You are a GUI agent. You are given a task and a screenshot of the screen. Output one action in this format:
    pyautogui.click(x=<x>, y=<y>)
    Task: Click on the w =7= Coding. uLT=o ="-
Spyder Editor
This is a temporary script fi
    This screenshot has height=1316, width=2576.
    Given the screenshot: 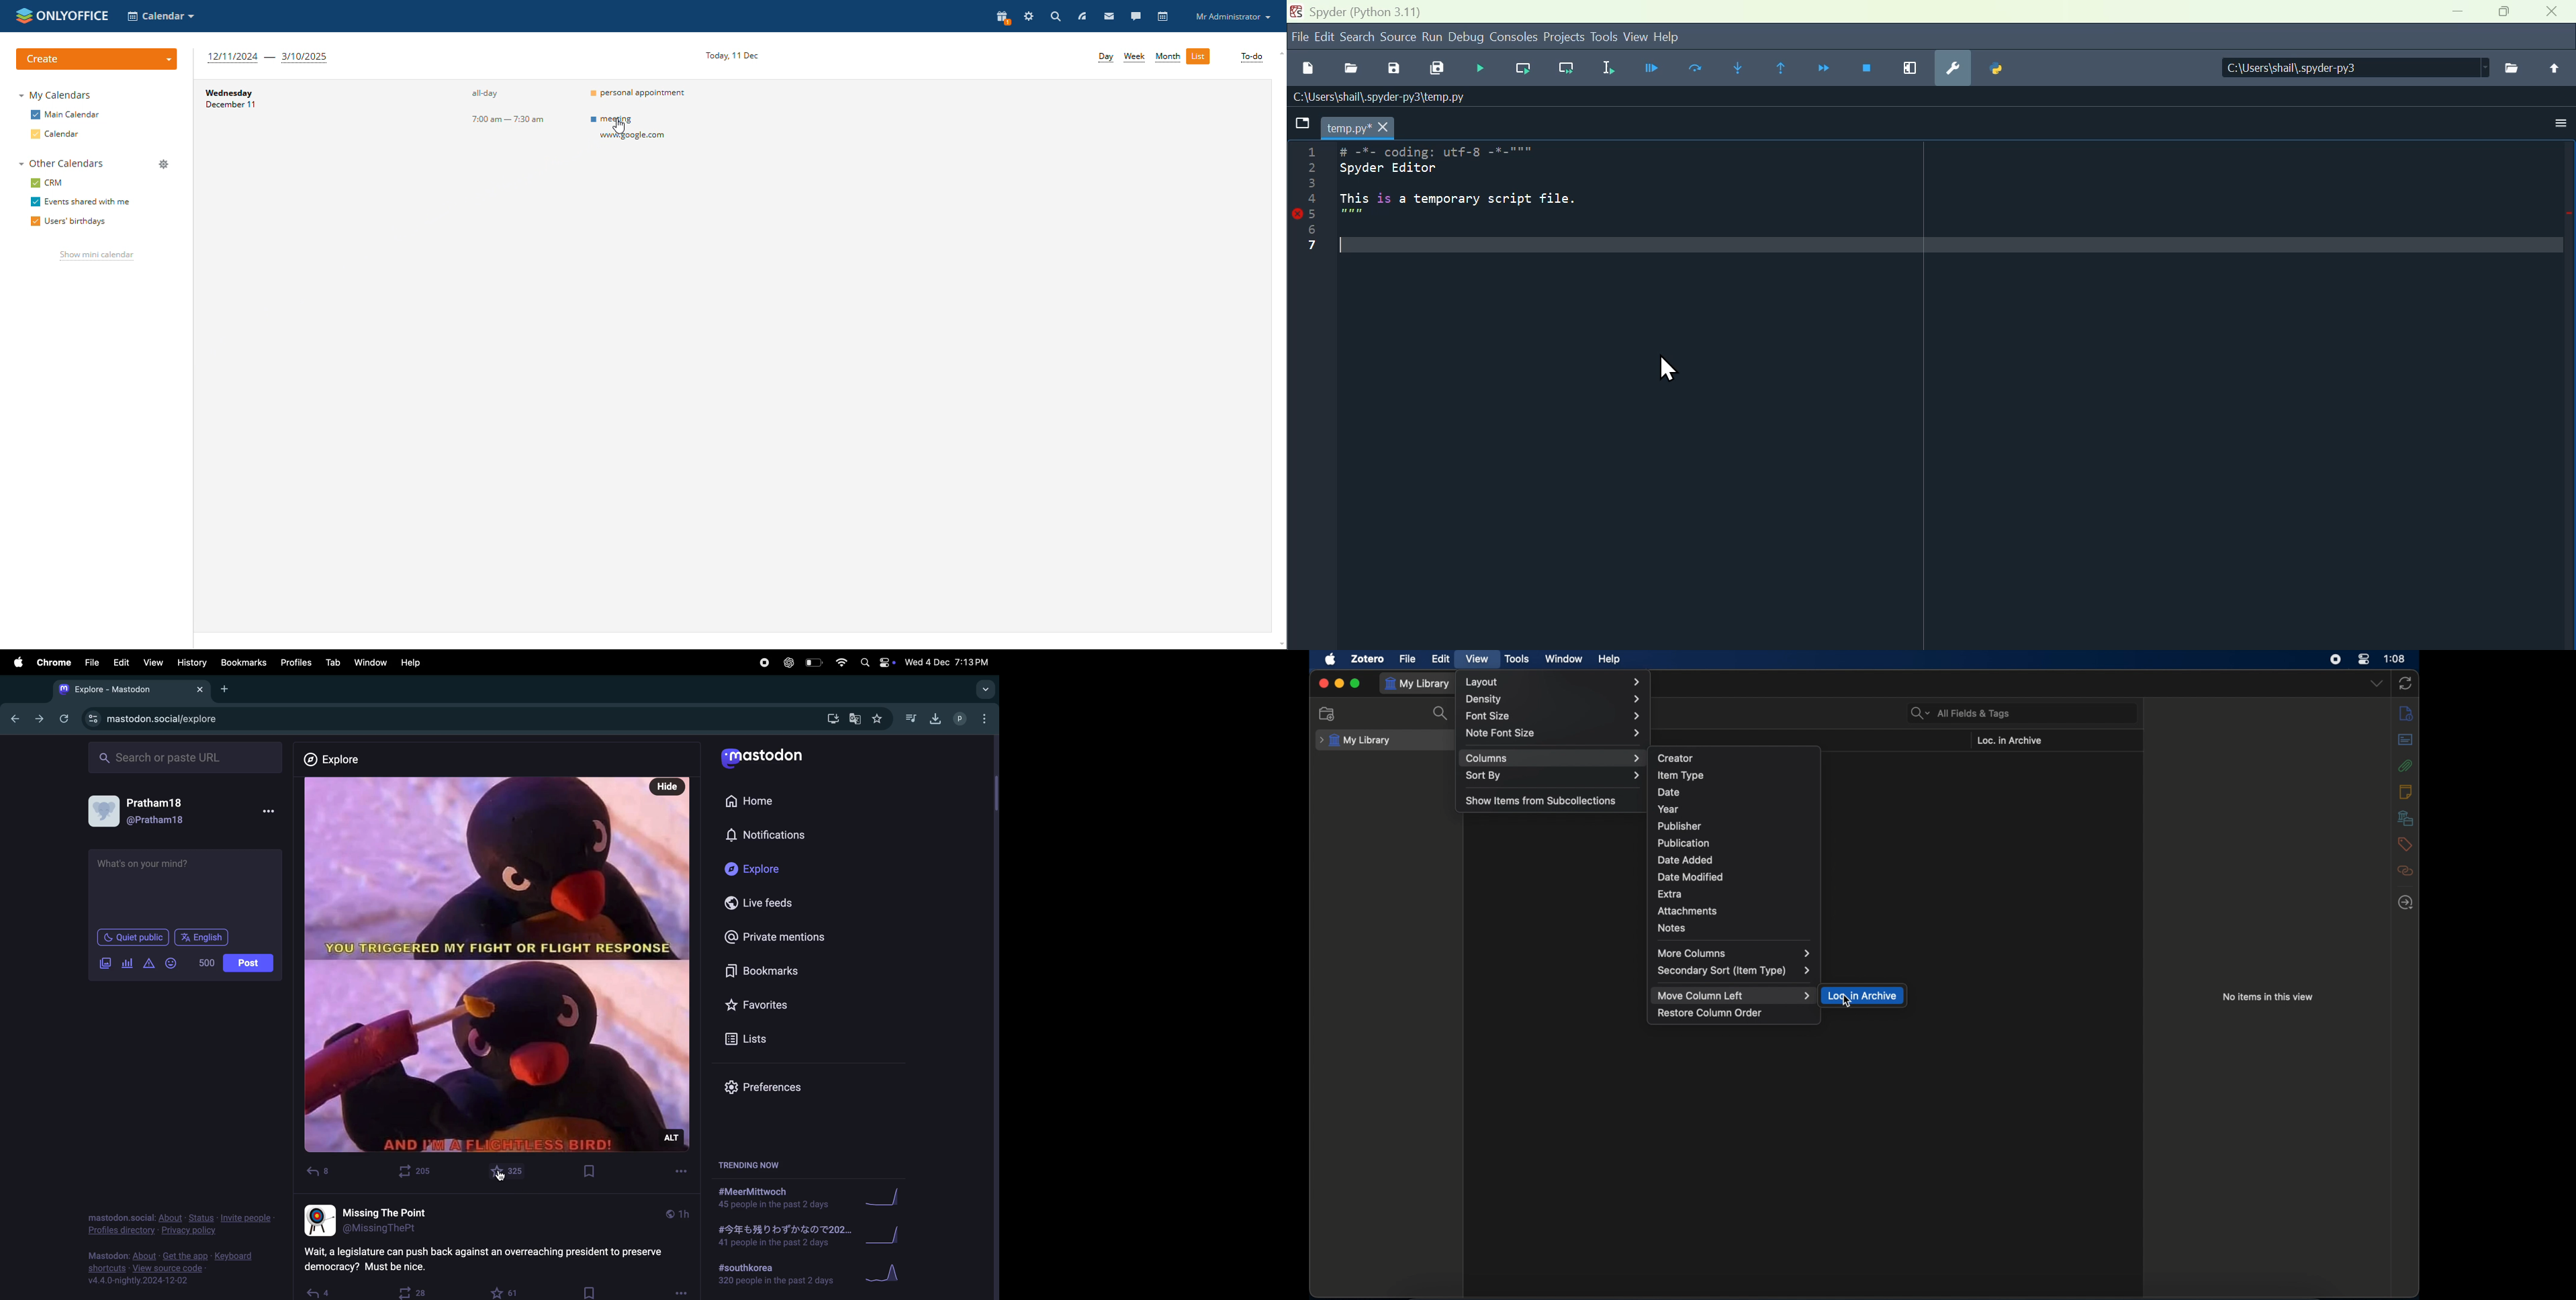 What is the action you would take?
    pyautogui.click(x=1479, y=204)
    